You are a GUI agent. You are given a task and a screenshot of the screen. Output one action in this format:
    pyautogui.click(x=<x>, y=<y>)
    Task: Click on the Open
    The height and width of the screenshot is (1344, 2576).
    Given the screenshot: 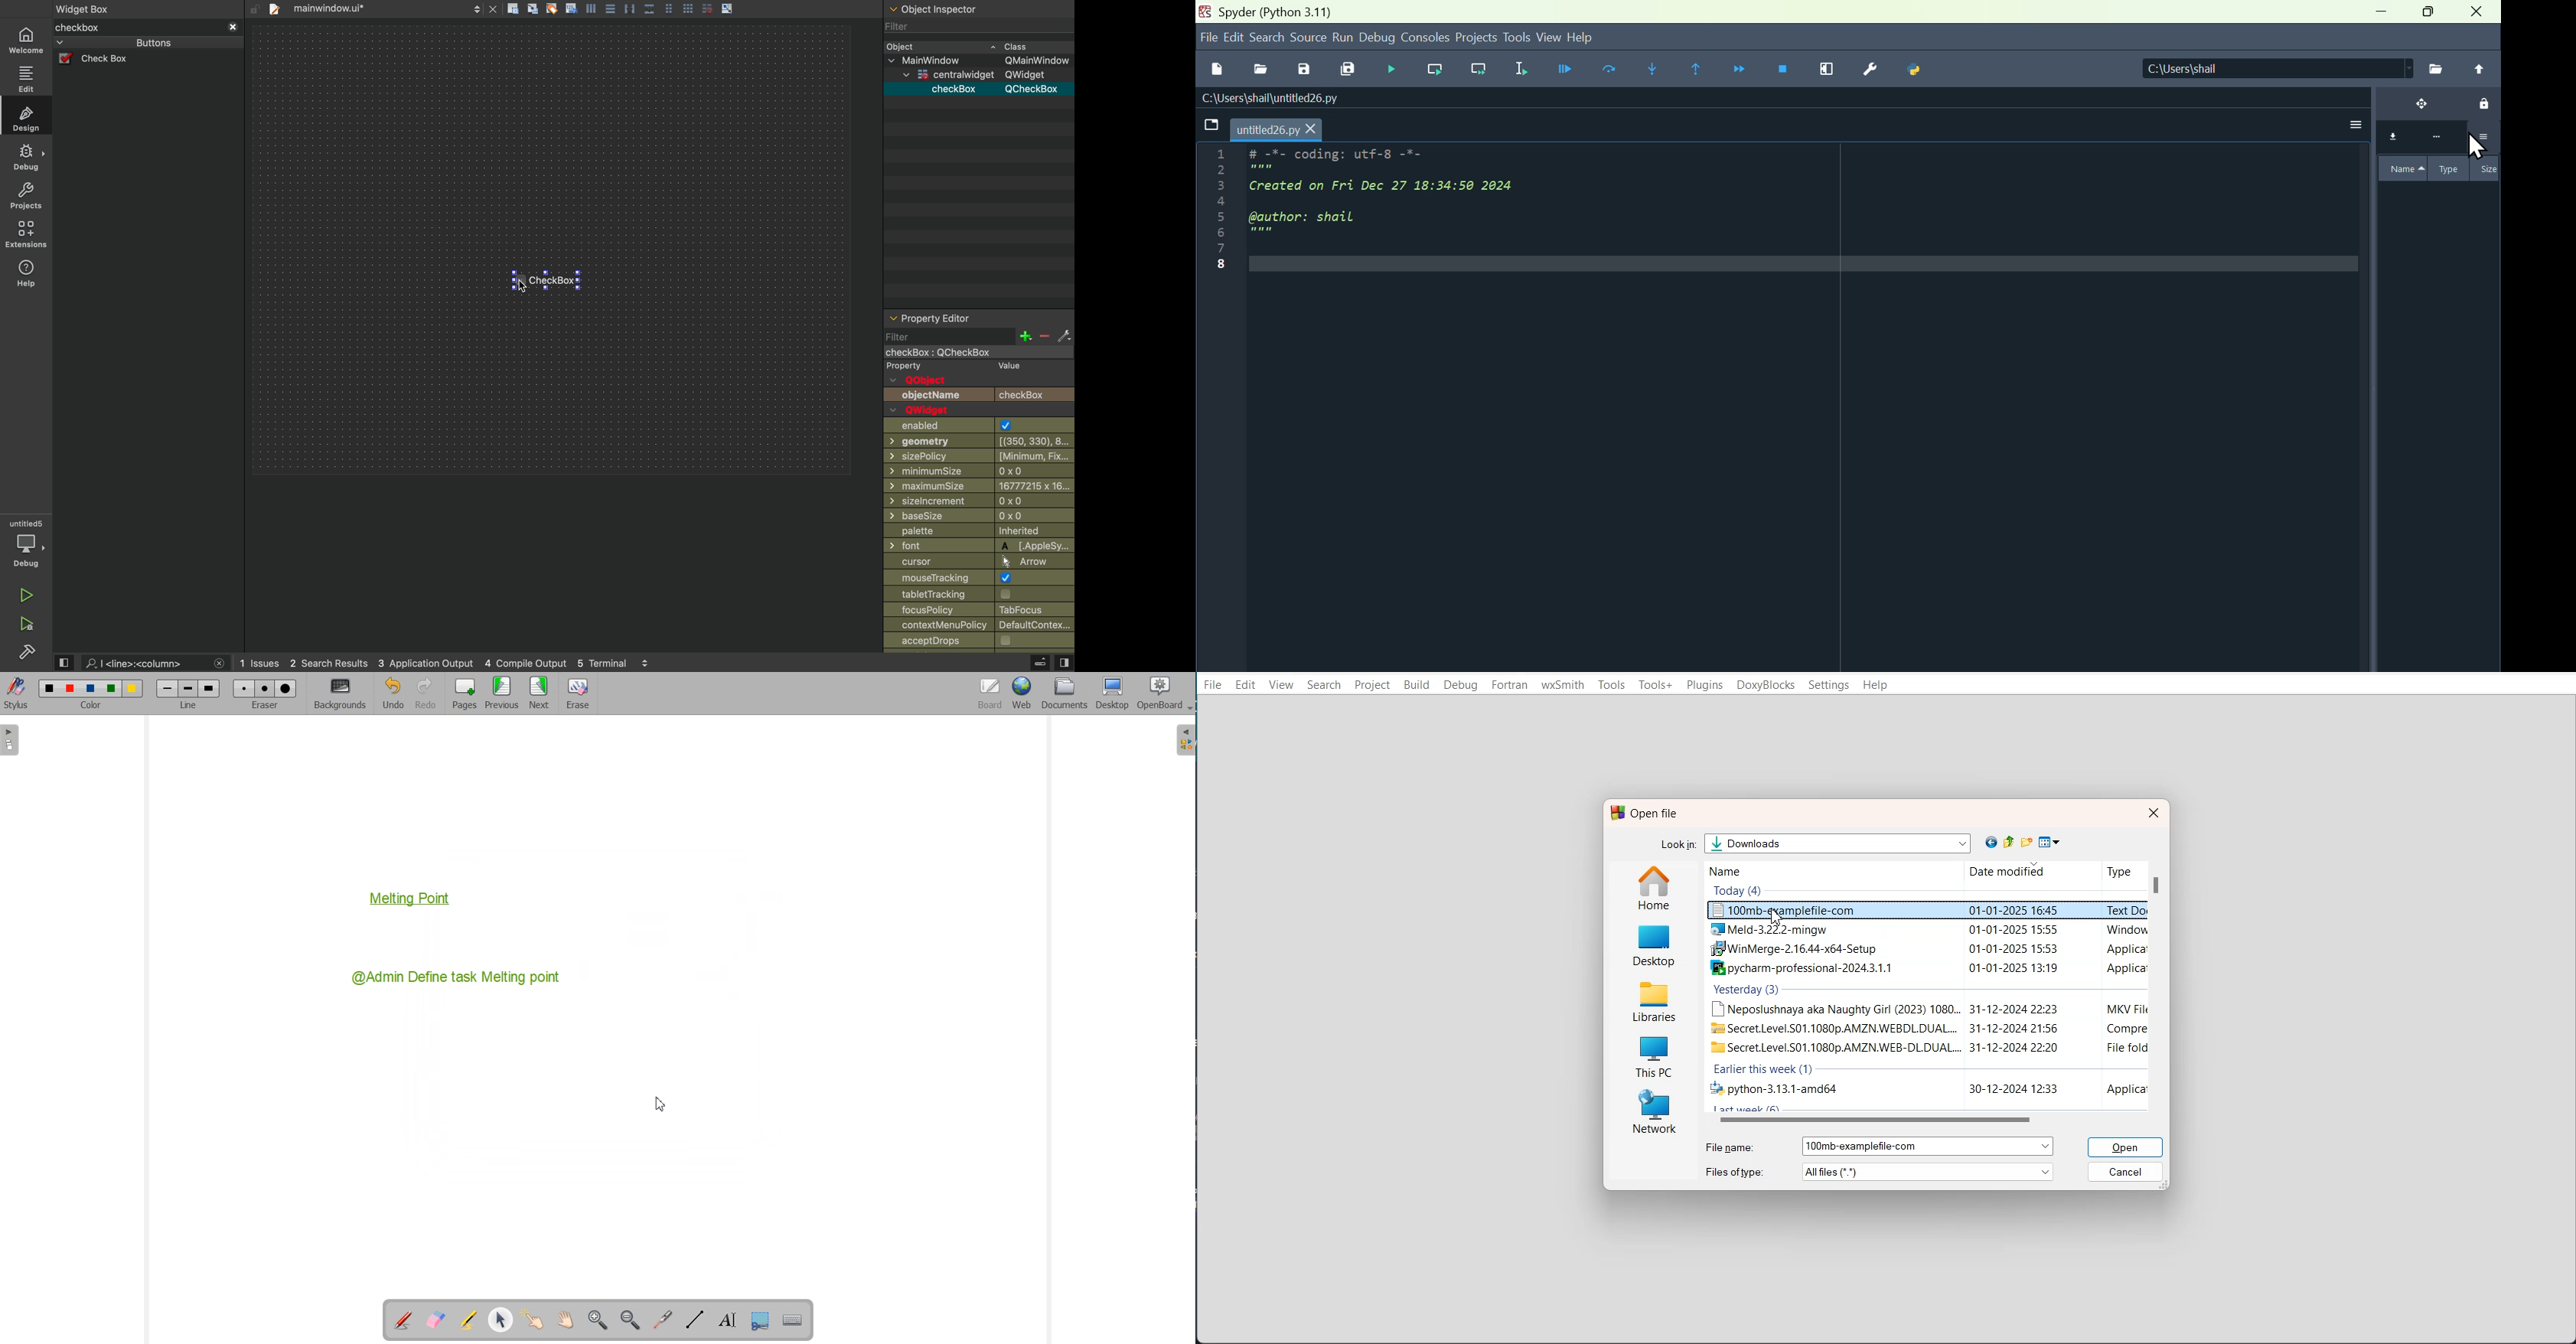 What is the action you would take?
    pyautogui.click(x=2128, y=1147)
    